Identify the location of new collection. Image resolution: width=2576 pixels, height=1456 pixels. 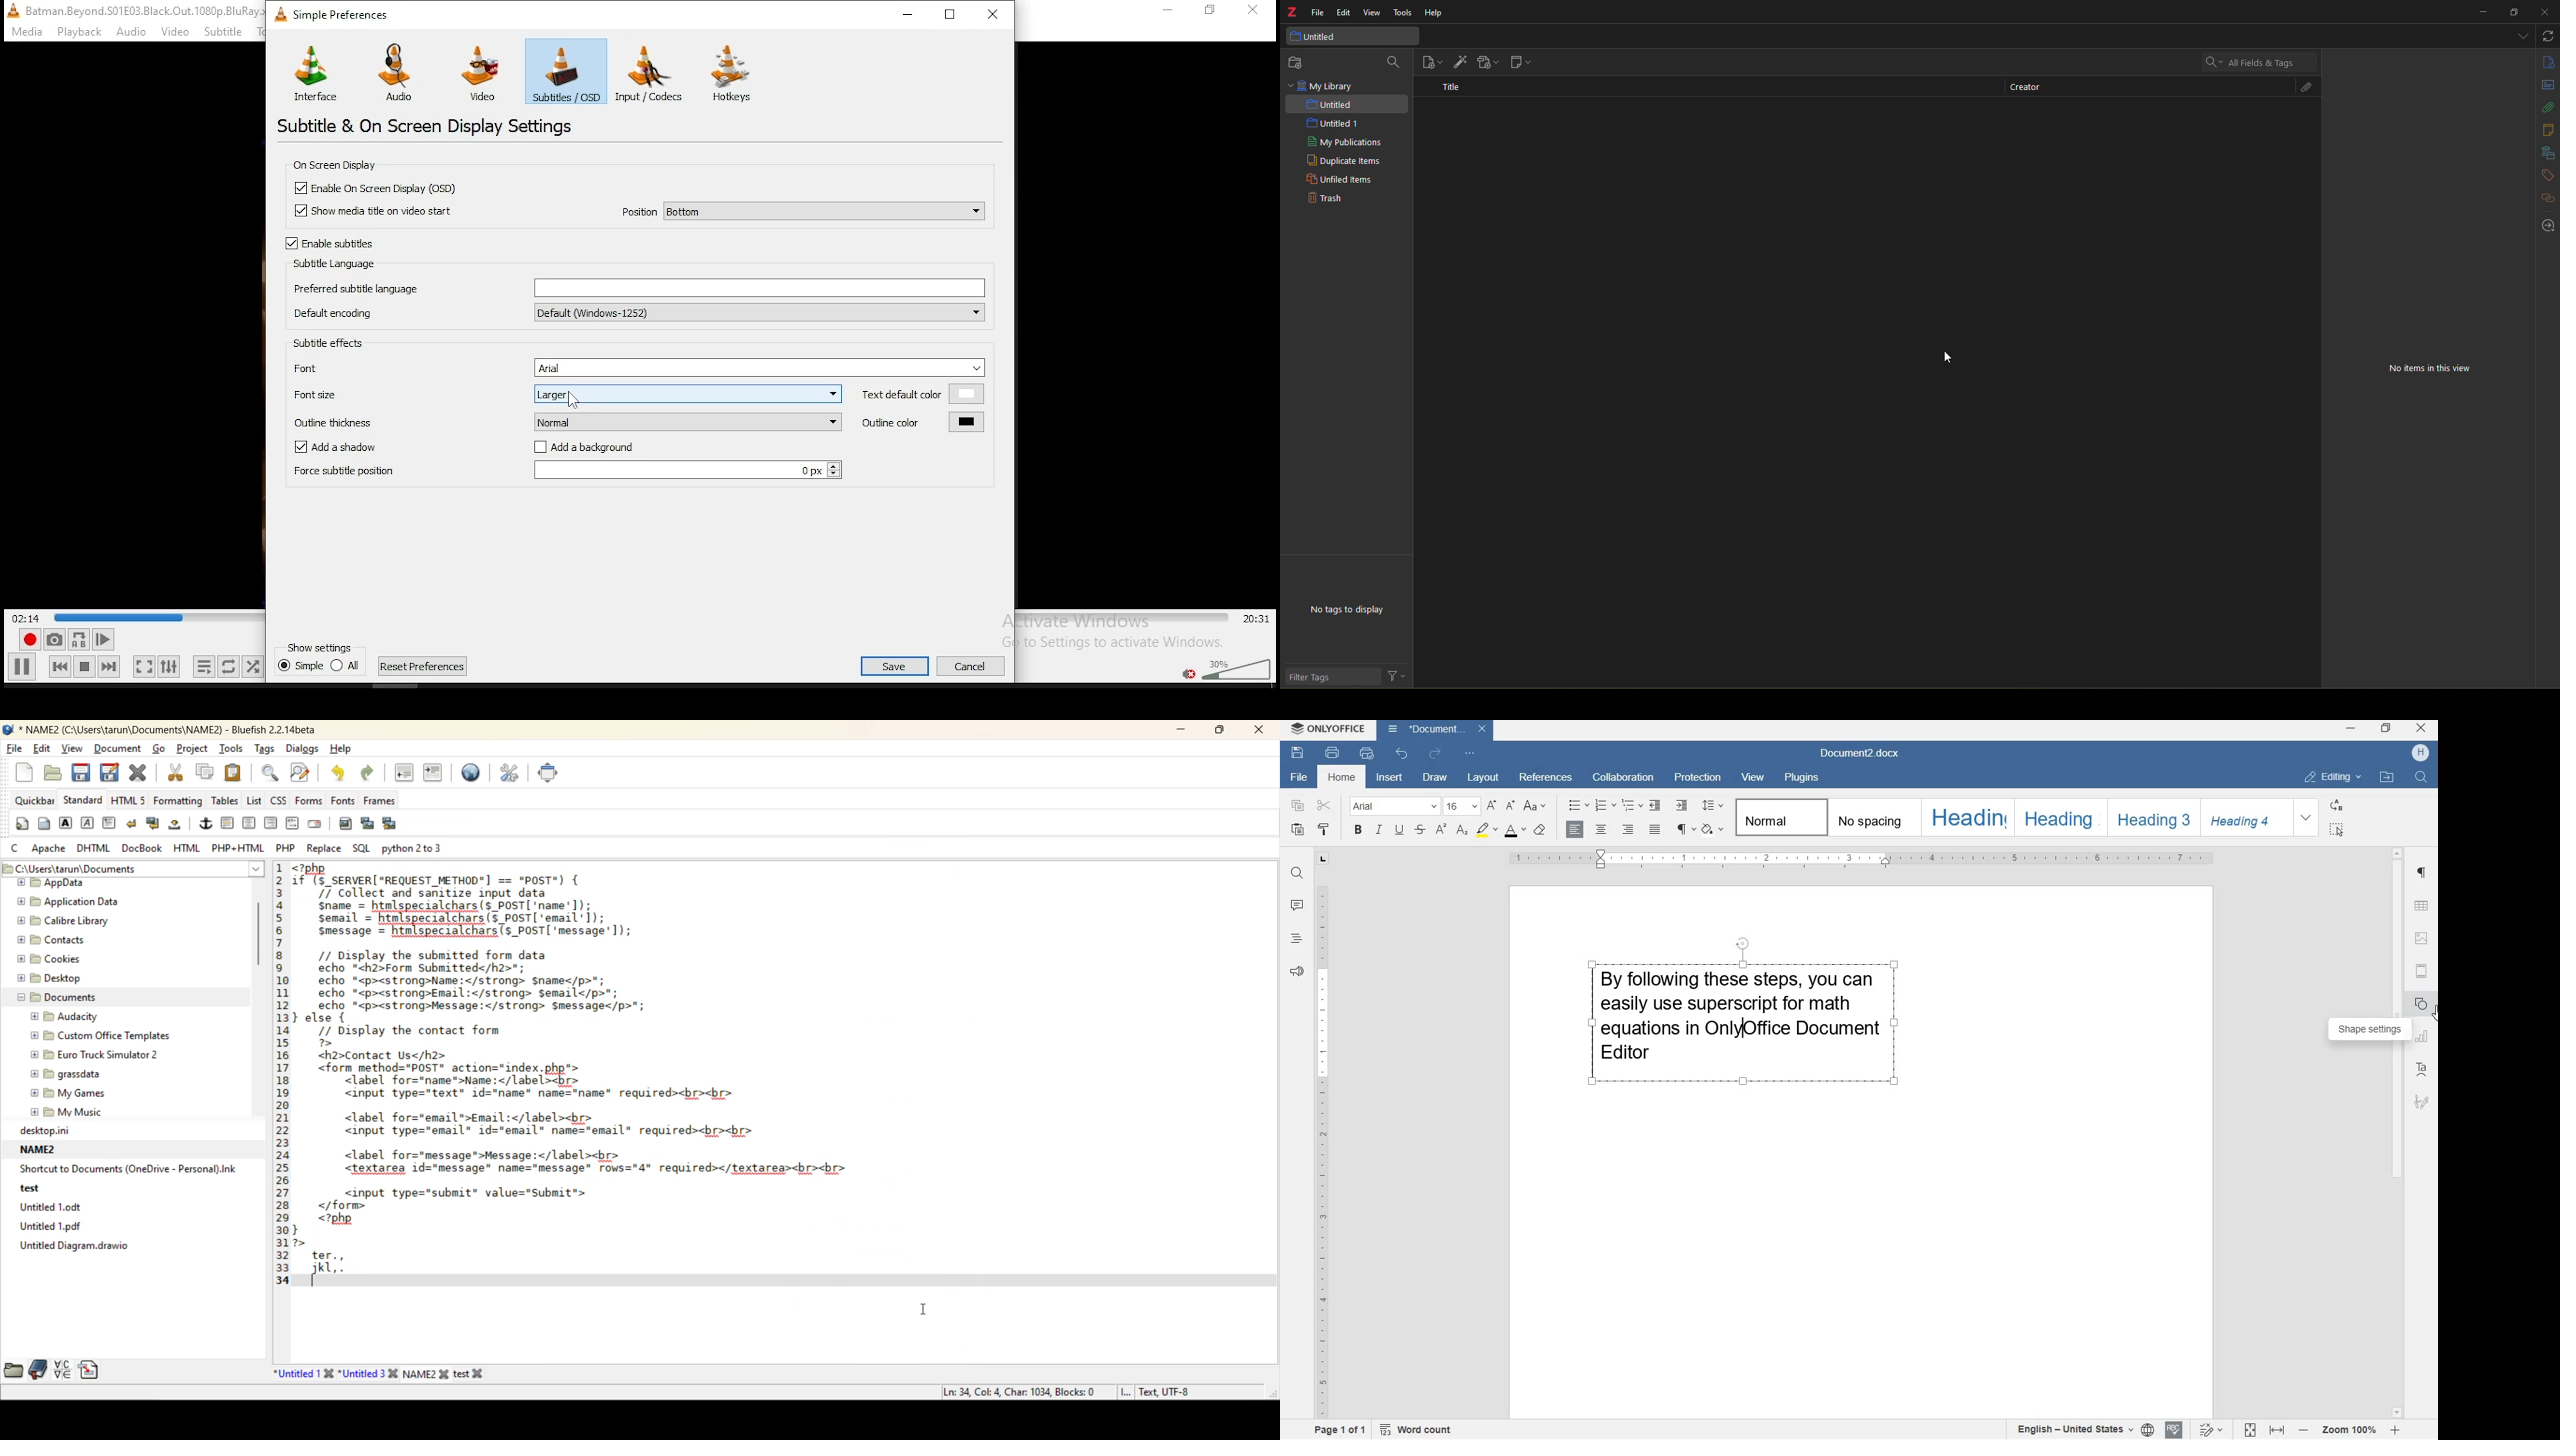
(1299, 63).